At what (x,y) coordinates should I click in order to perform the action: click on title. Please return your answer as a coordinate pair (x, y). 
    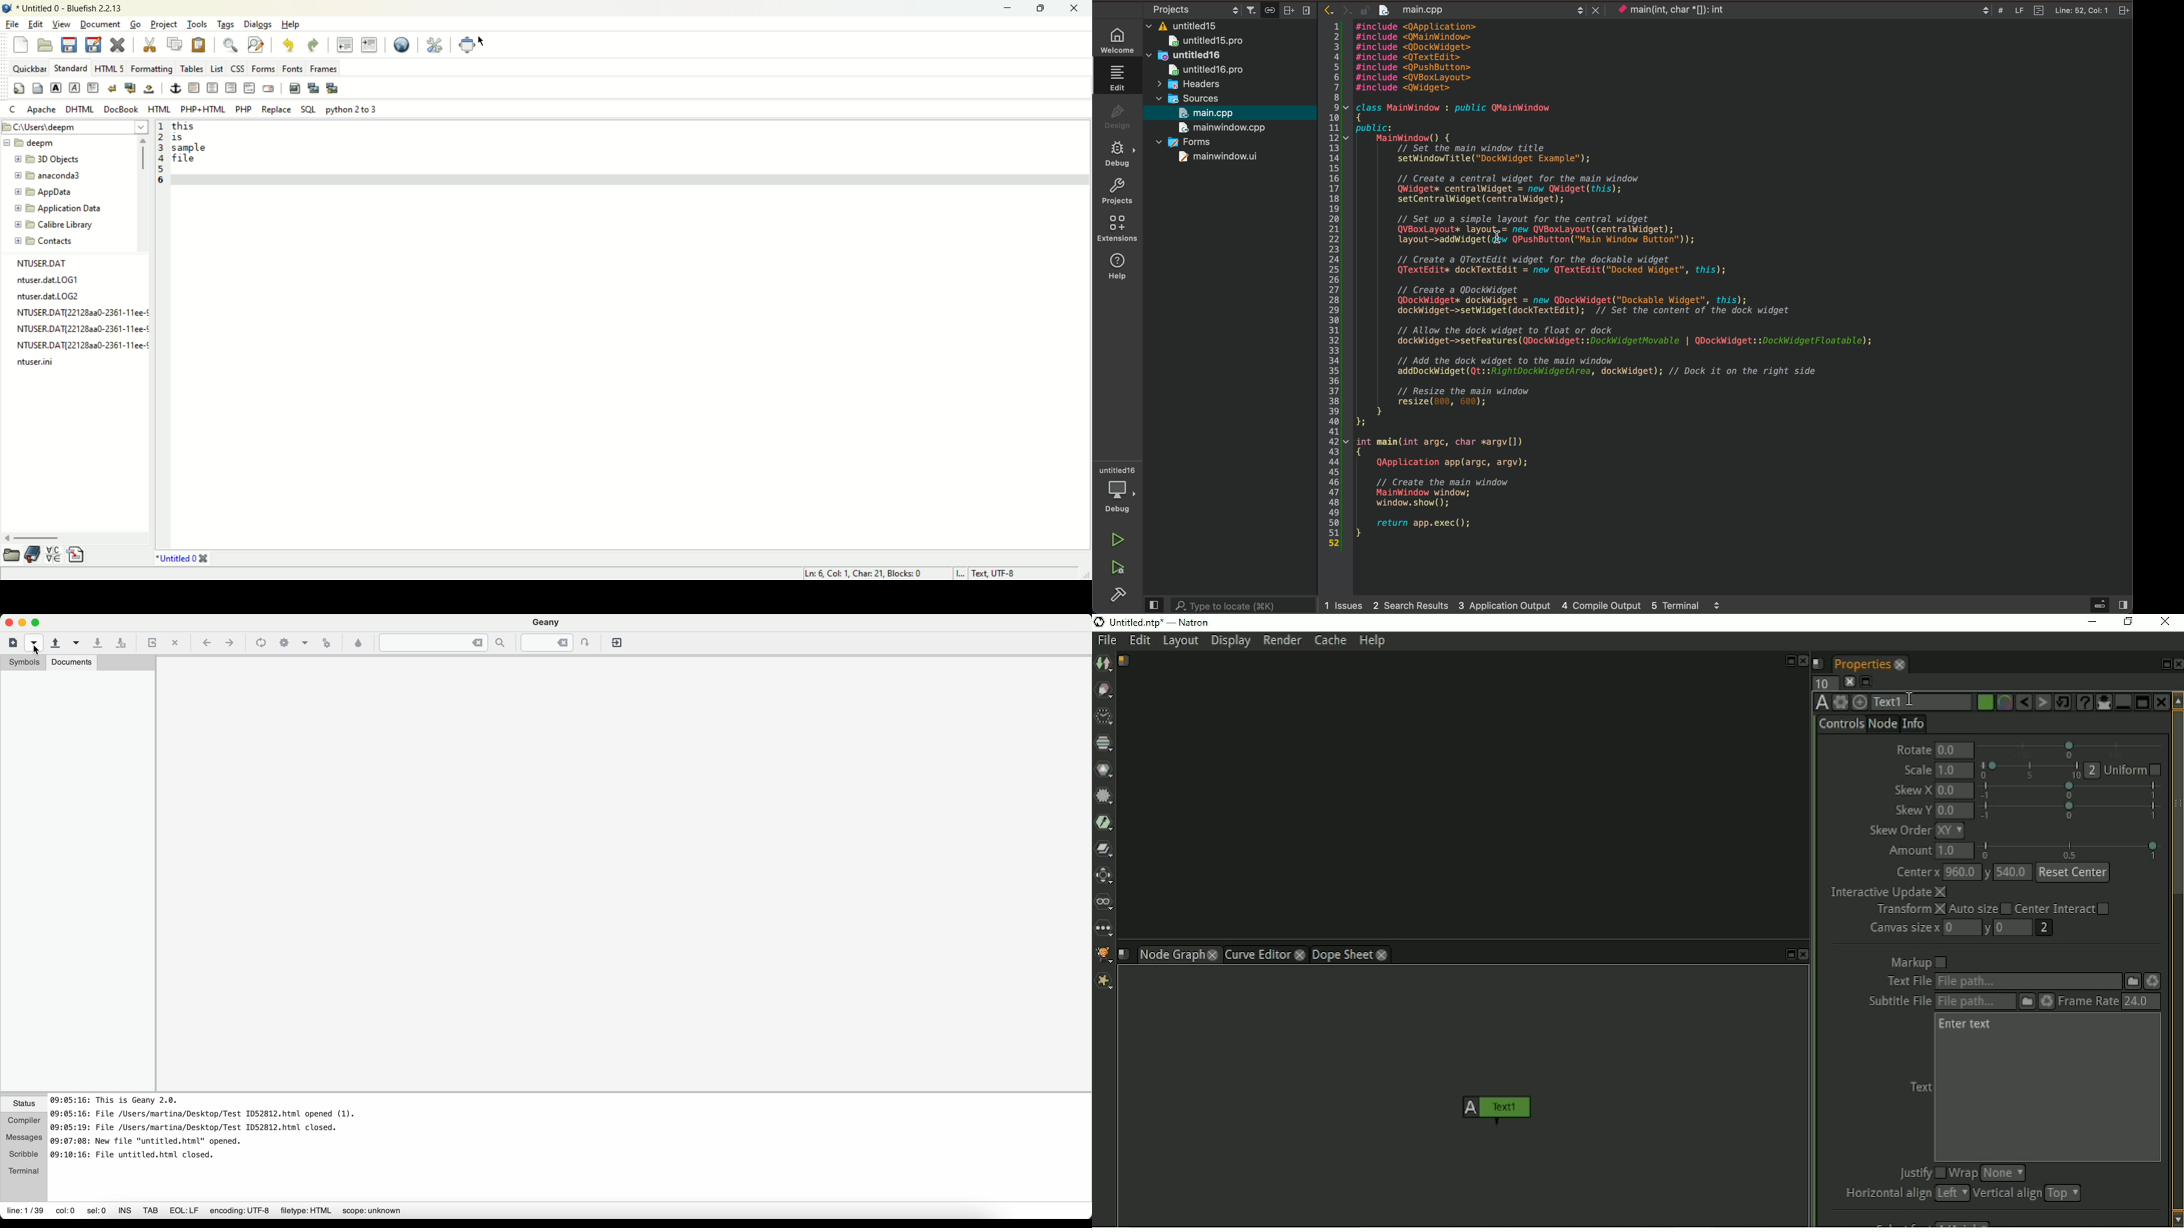
    Looking at the image, I should click on (70, 8).